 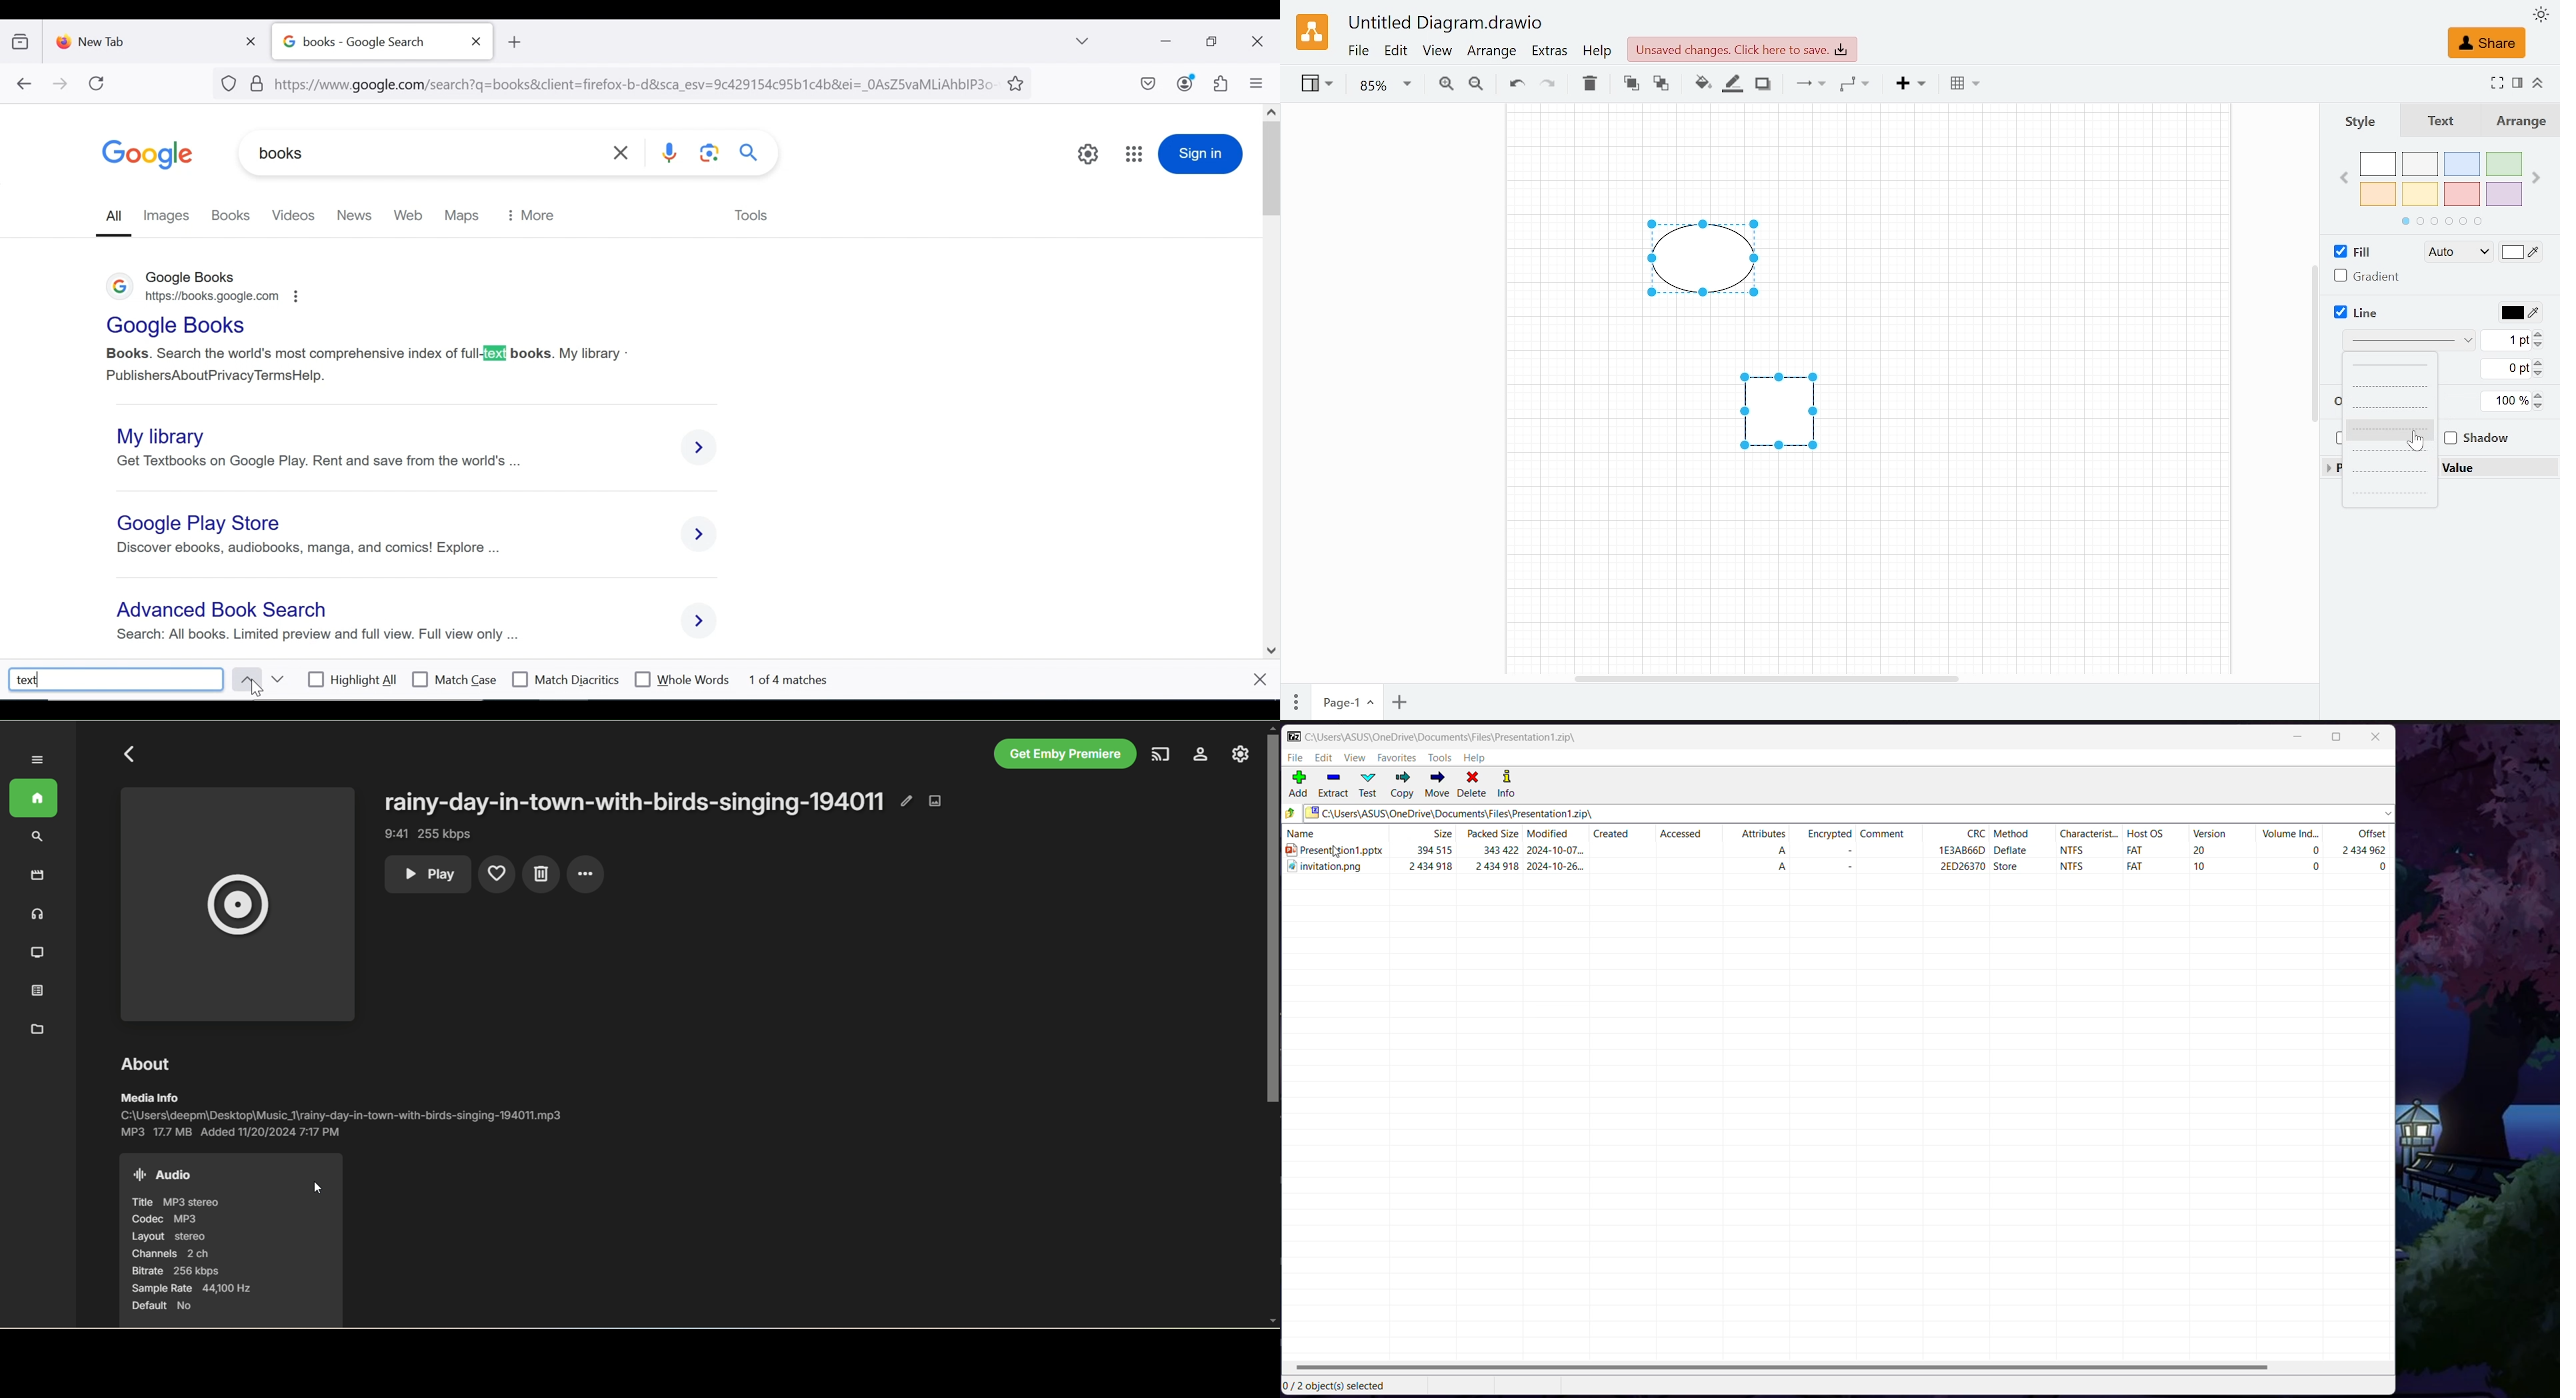 I want to click on size, so click(x=1443, y=835).